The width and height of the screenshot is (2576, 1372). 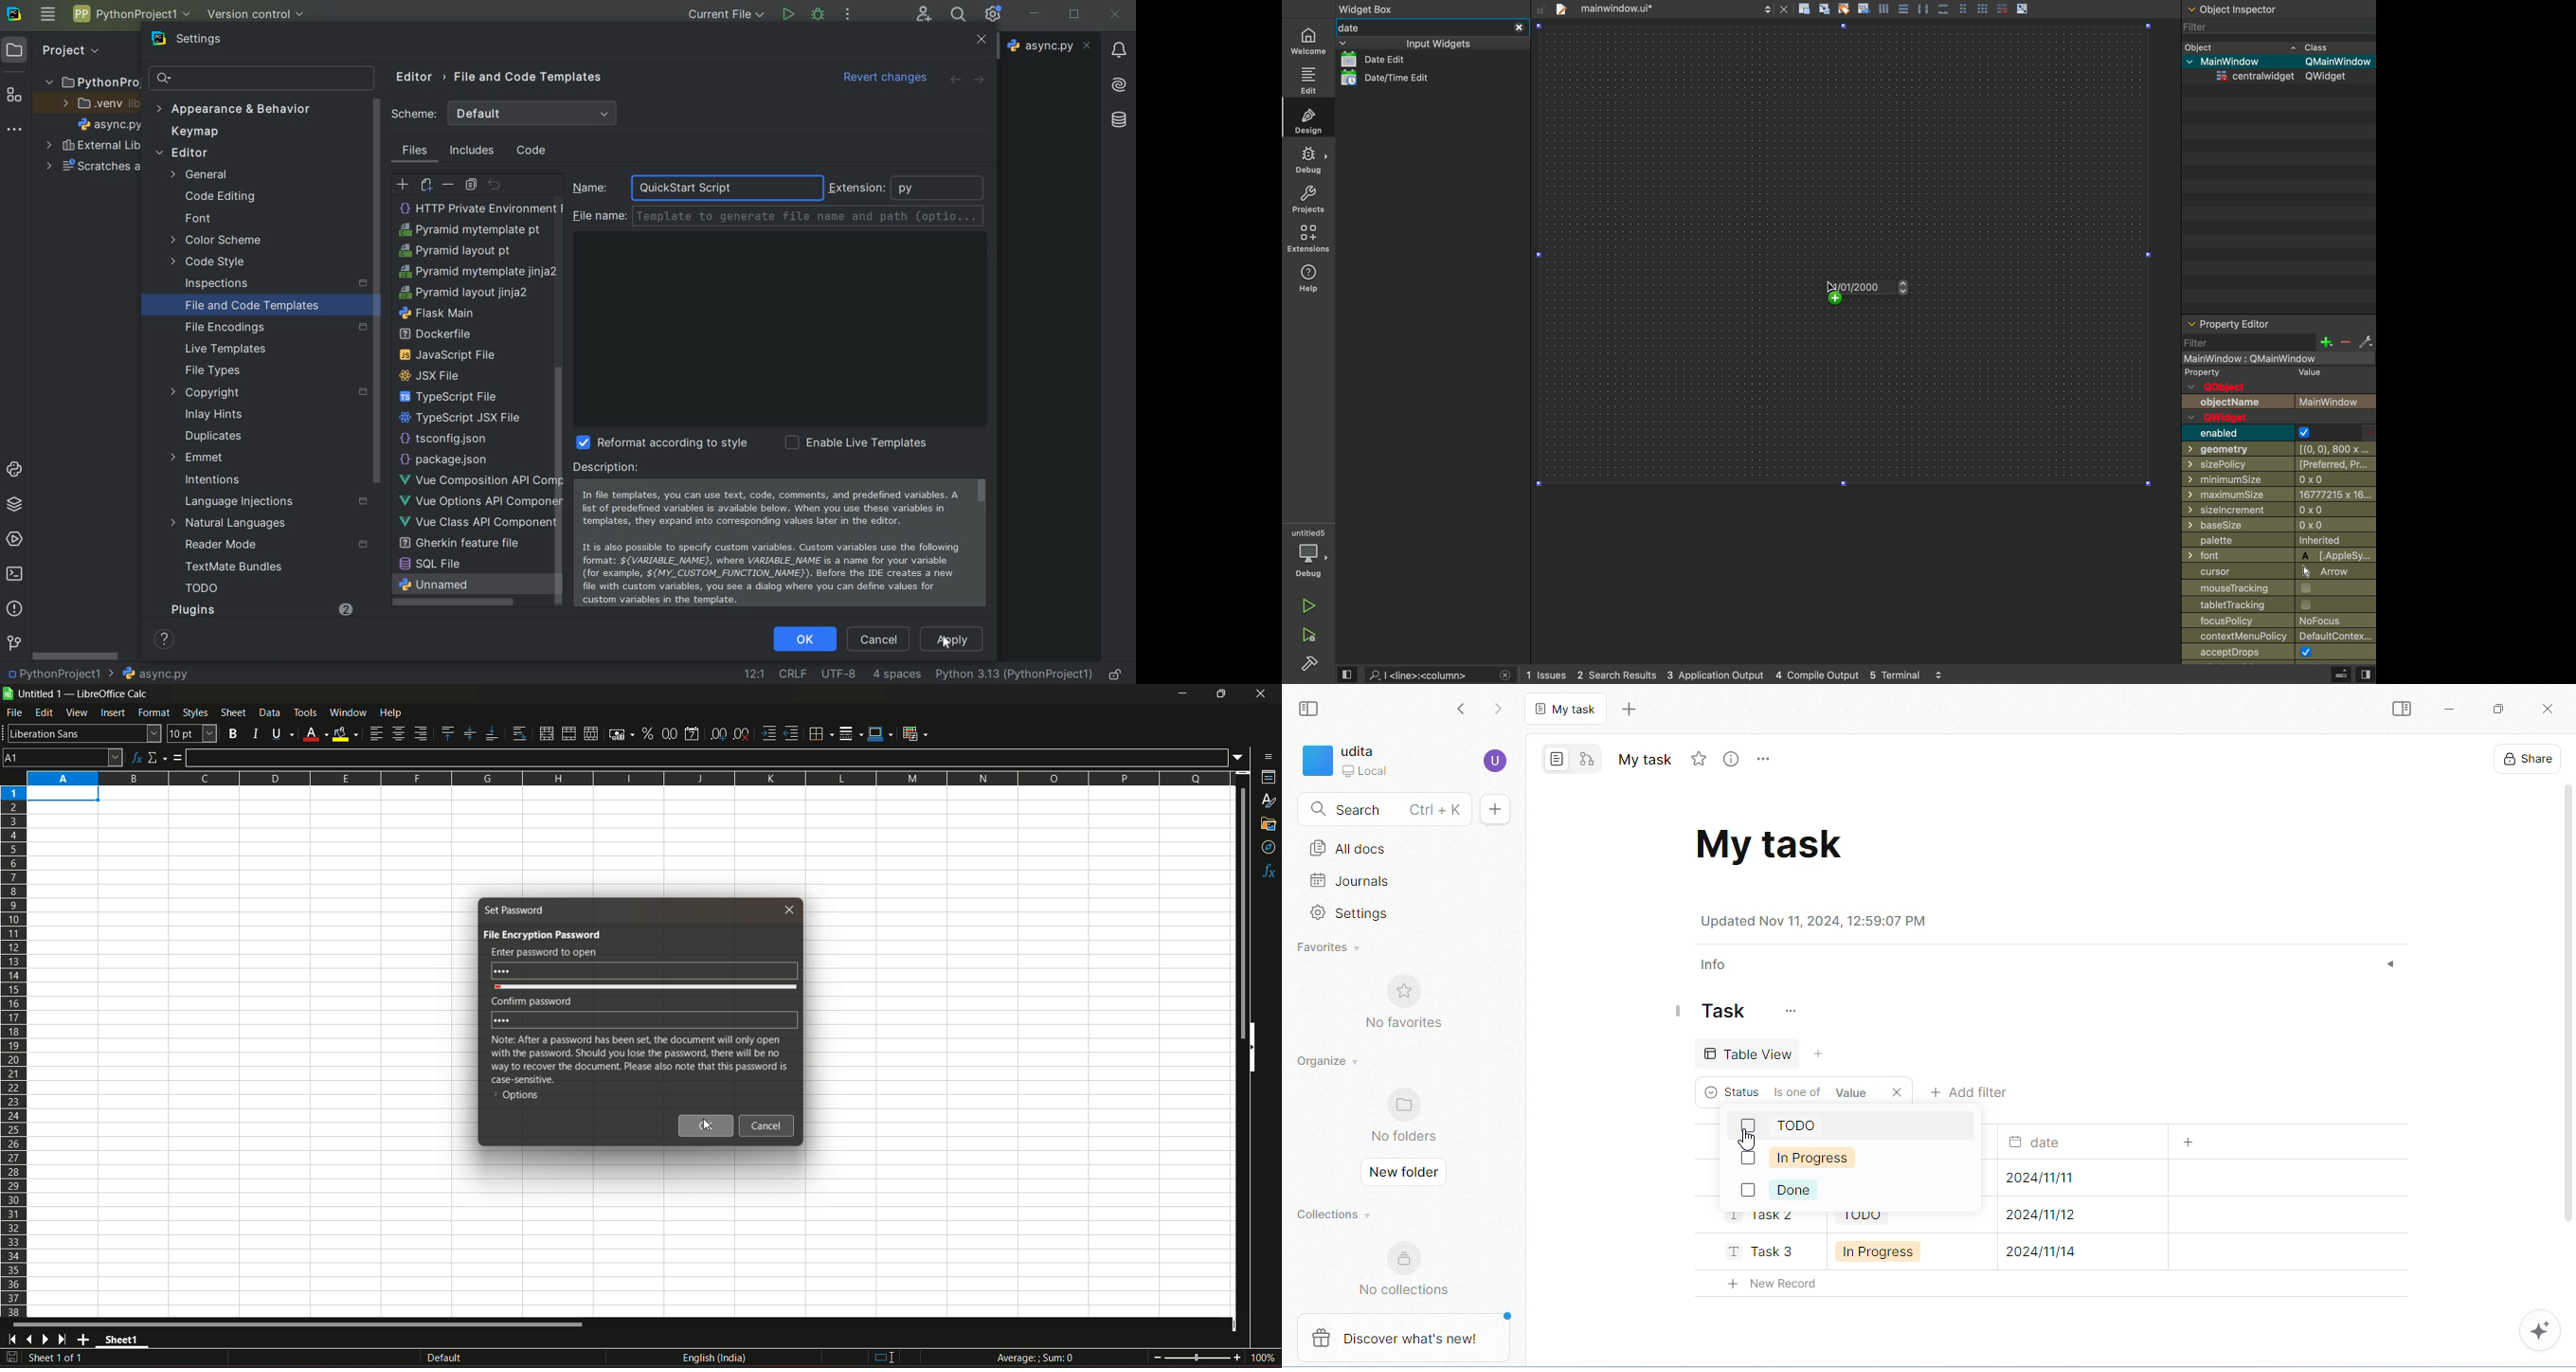 What do you see at coordinates (8, 694) in the screenshot?
I see `libreoffice calc logo` at bounding box center [8, 694].